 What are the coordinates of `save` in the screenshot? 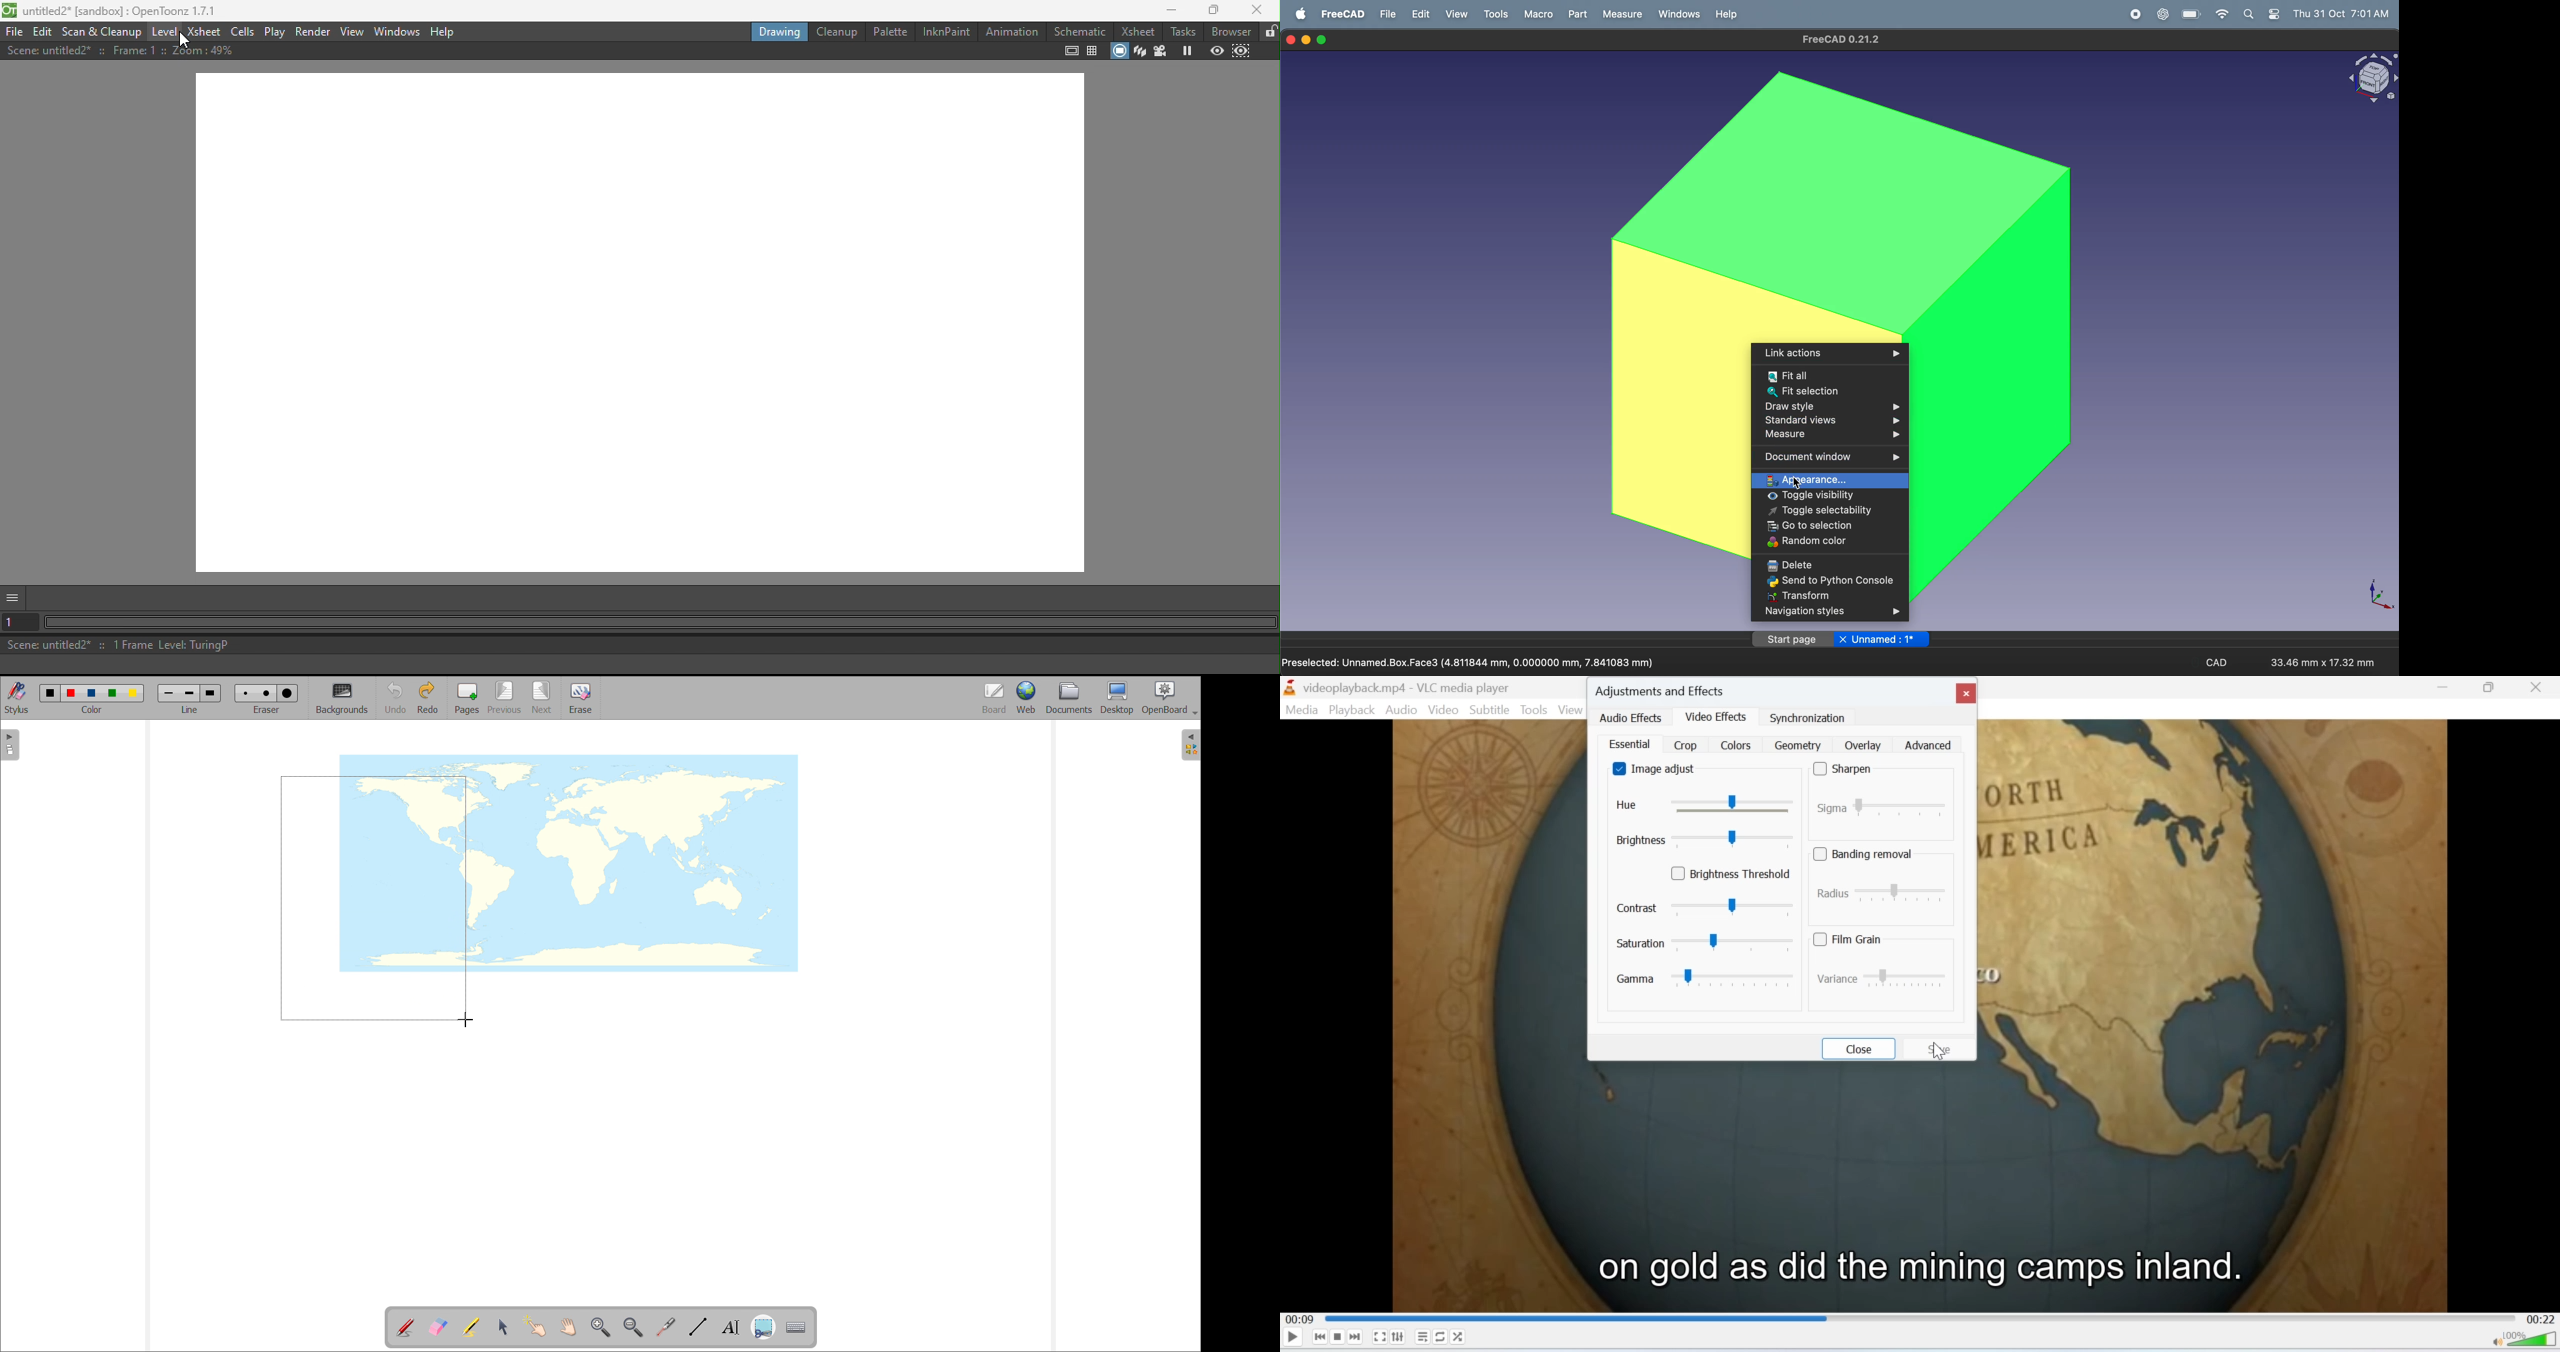 It's located at (1941, 1048).